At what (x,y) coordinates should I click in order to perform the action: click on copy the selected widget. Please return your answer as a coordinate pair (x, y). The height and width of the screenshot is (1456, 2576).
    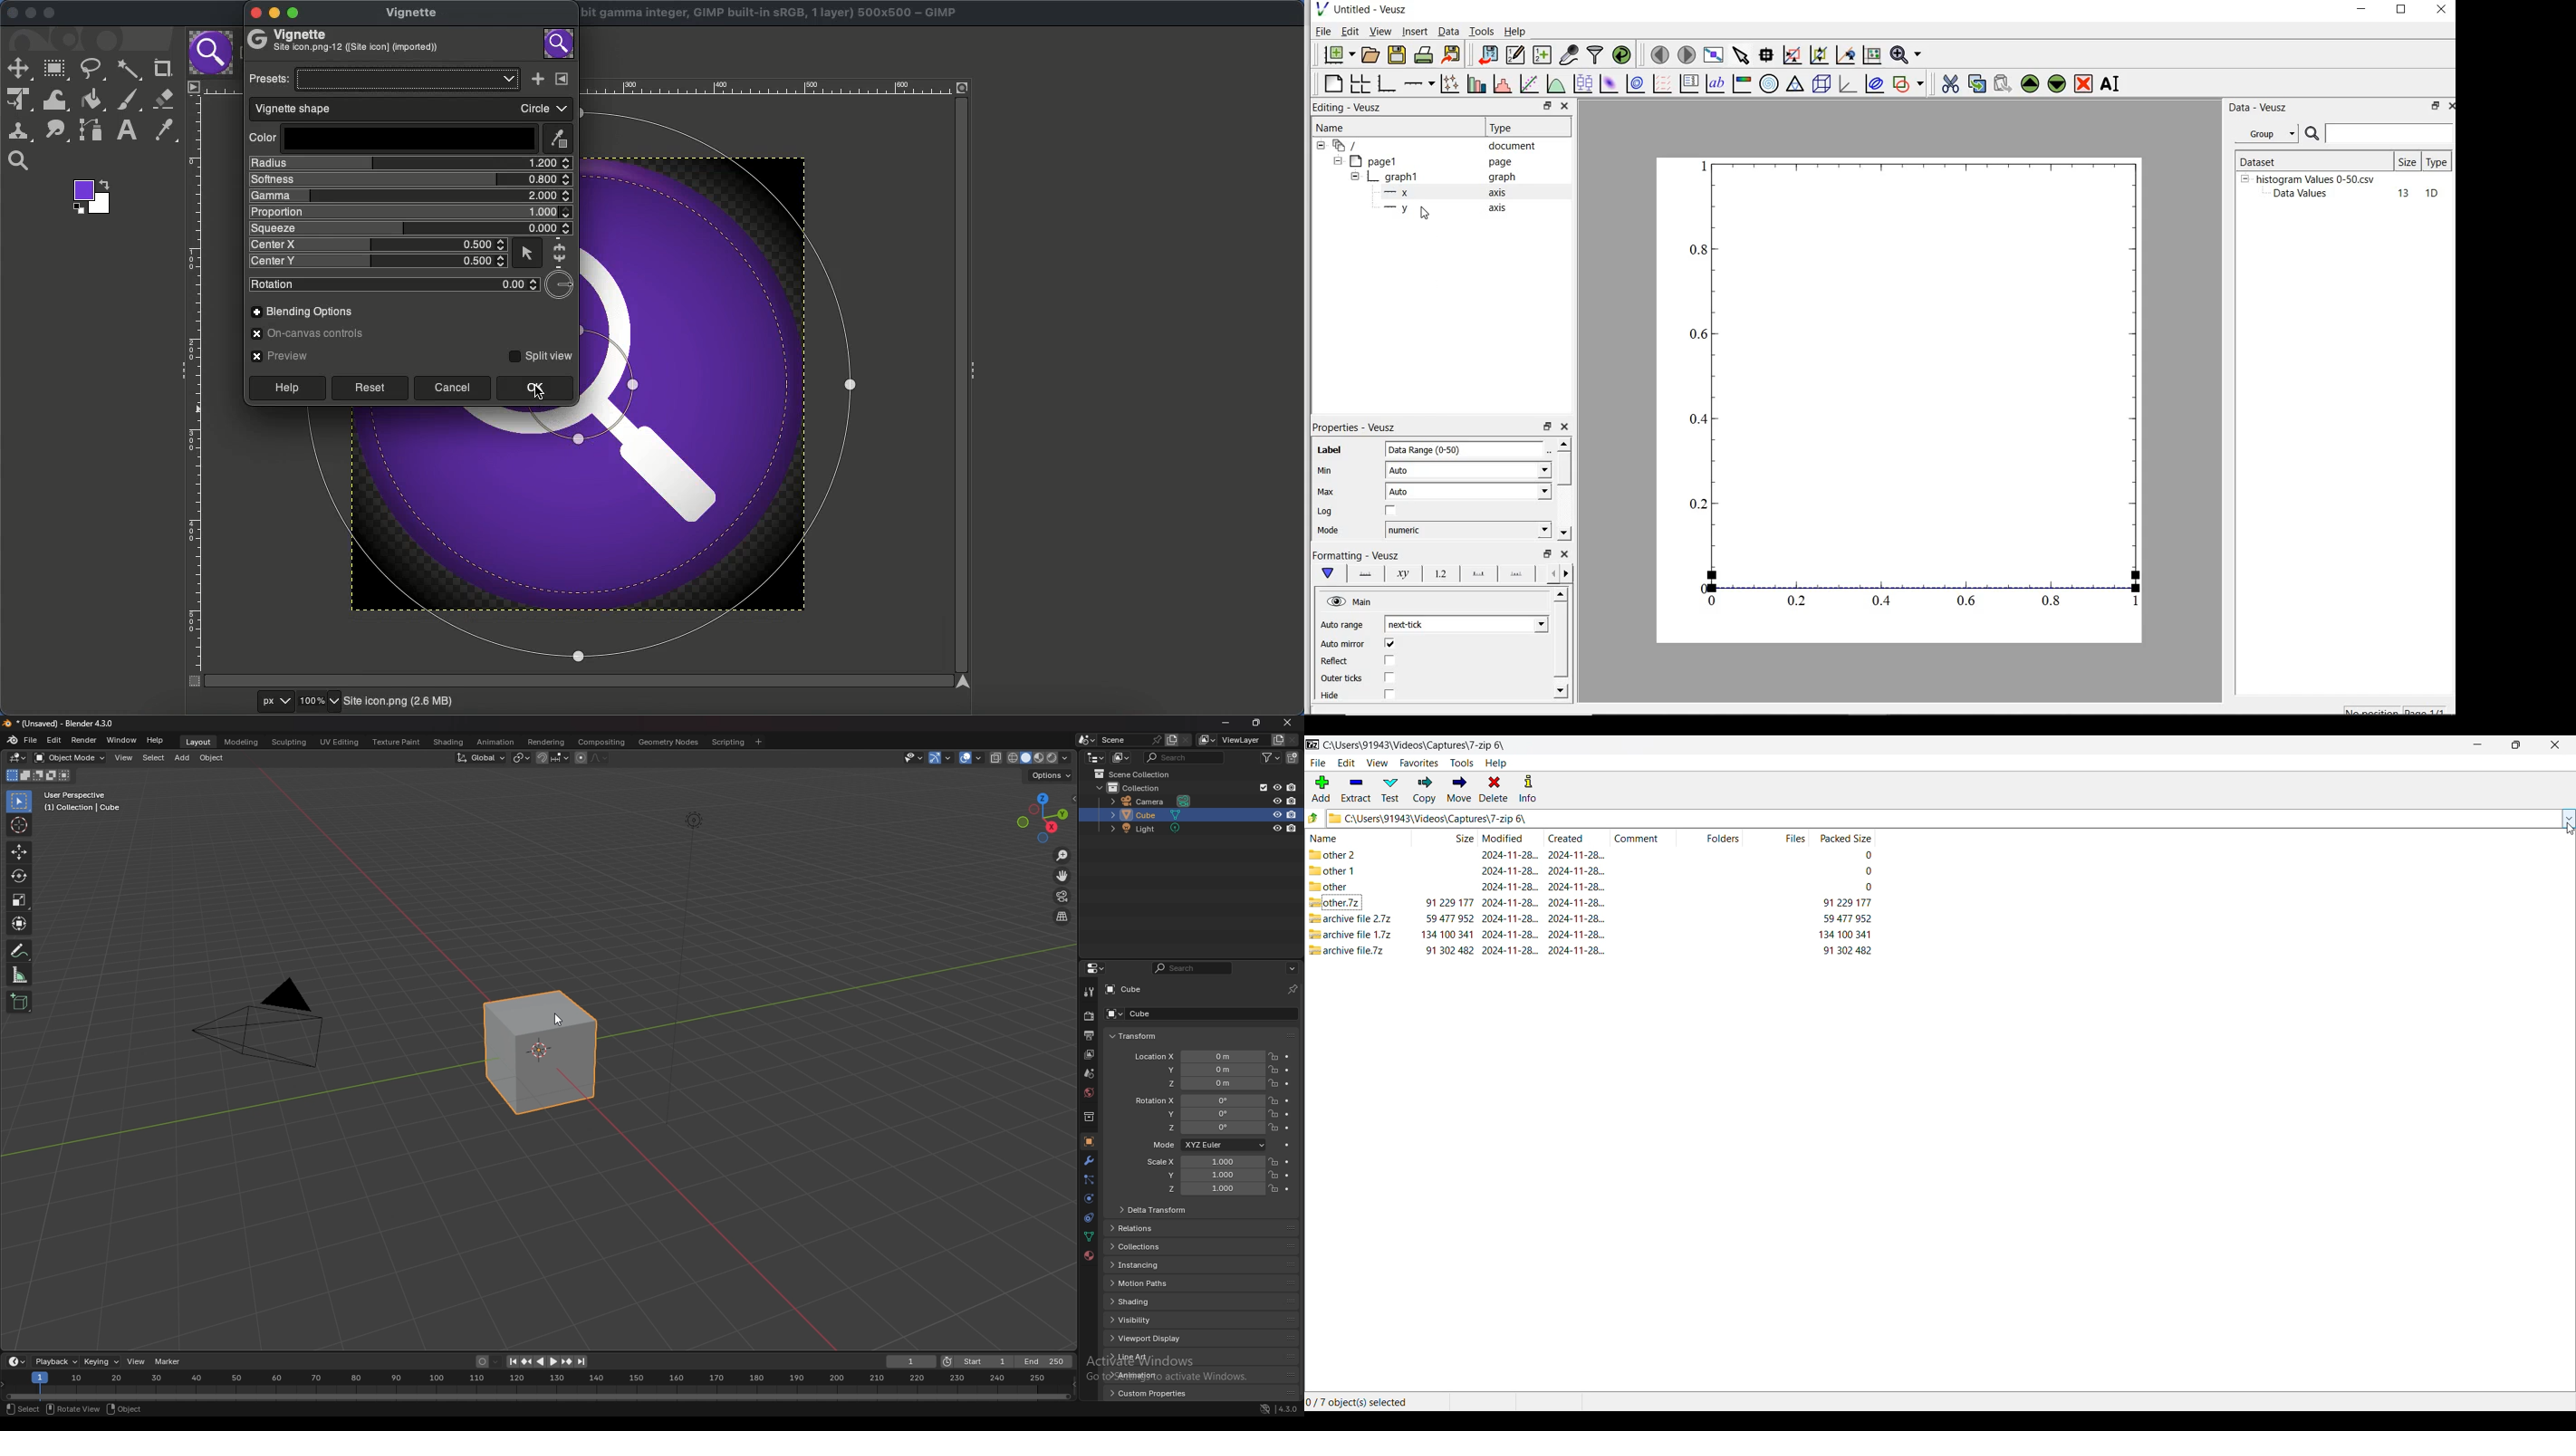
    Looking at the image, I should click on (1976, 86).